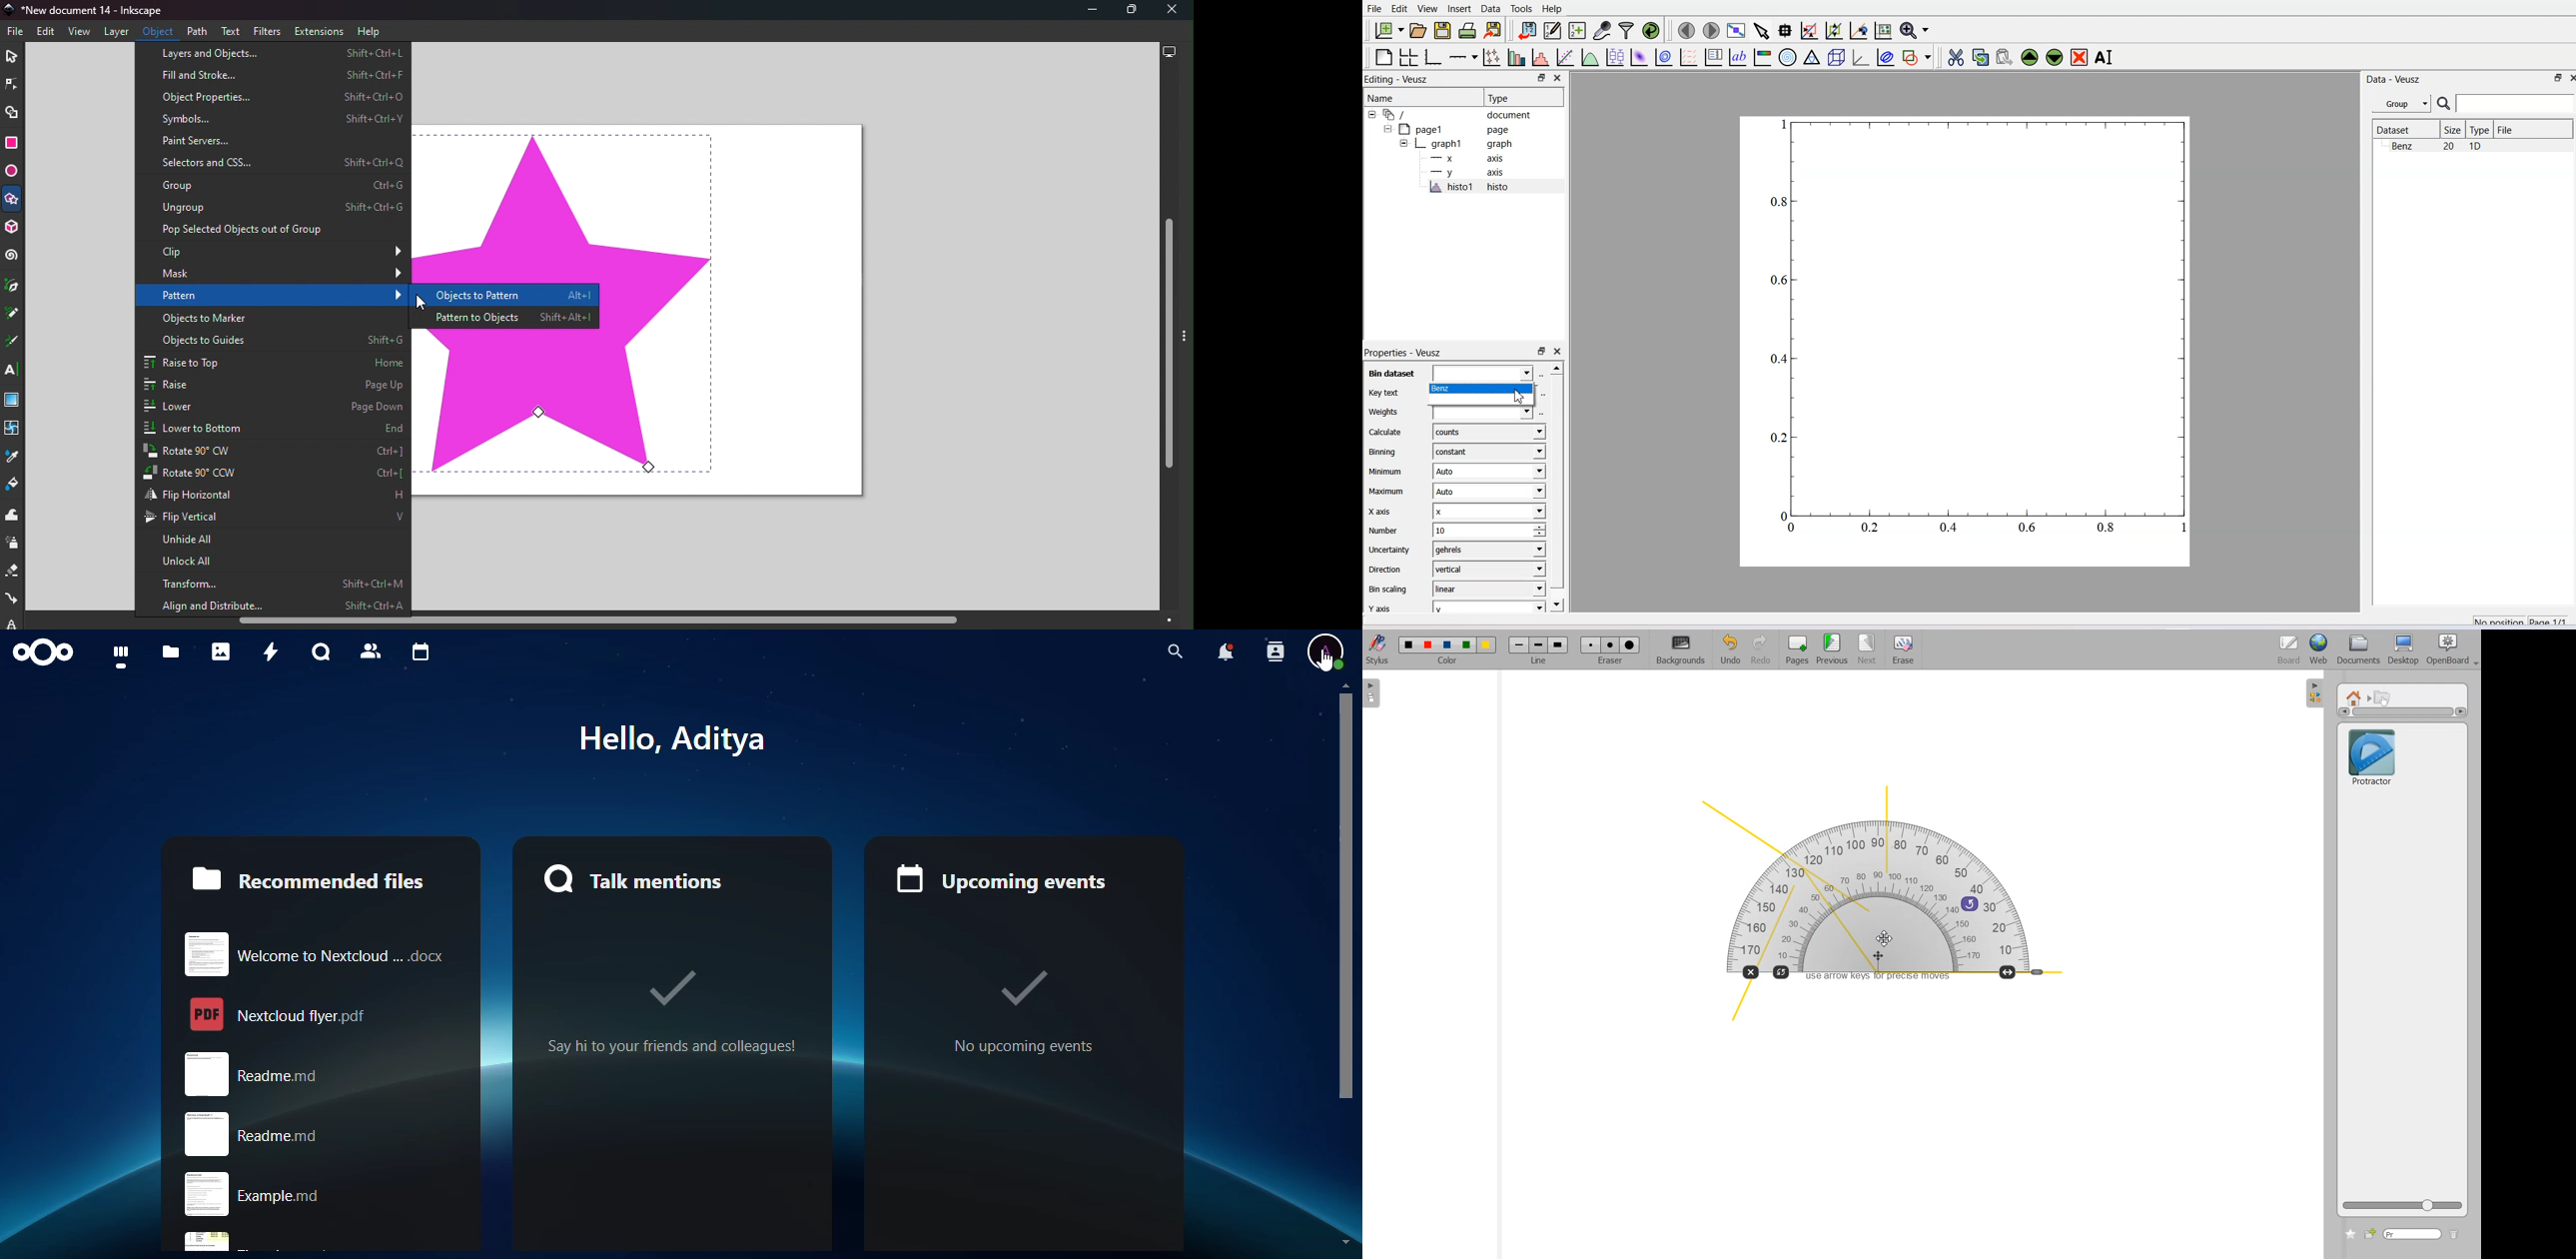  I want to click on histo1 histo, so click(1472, 186).